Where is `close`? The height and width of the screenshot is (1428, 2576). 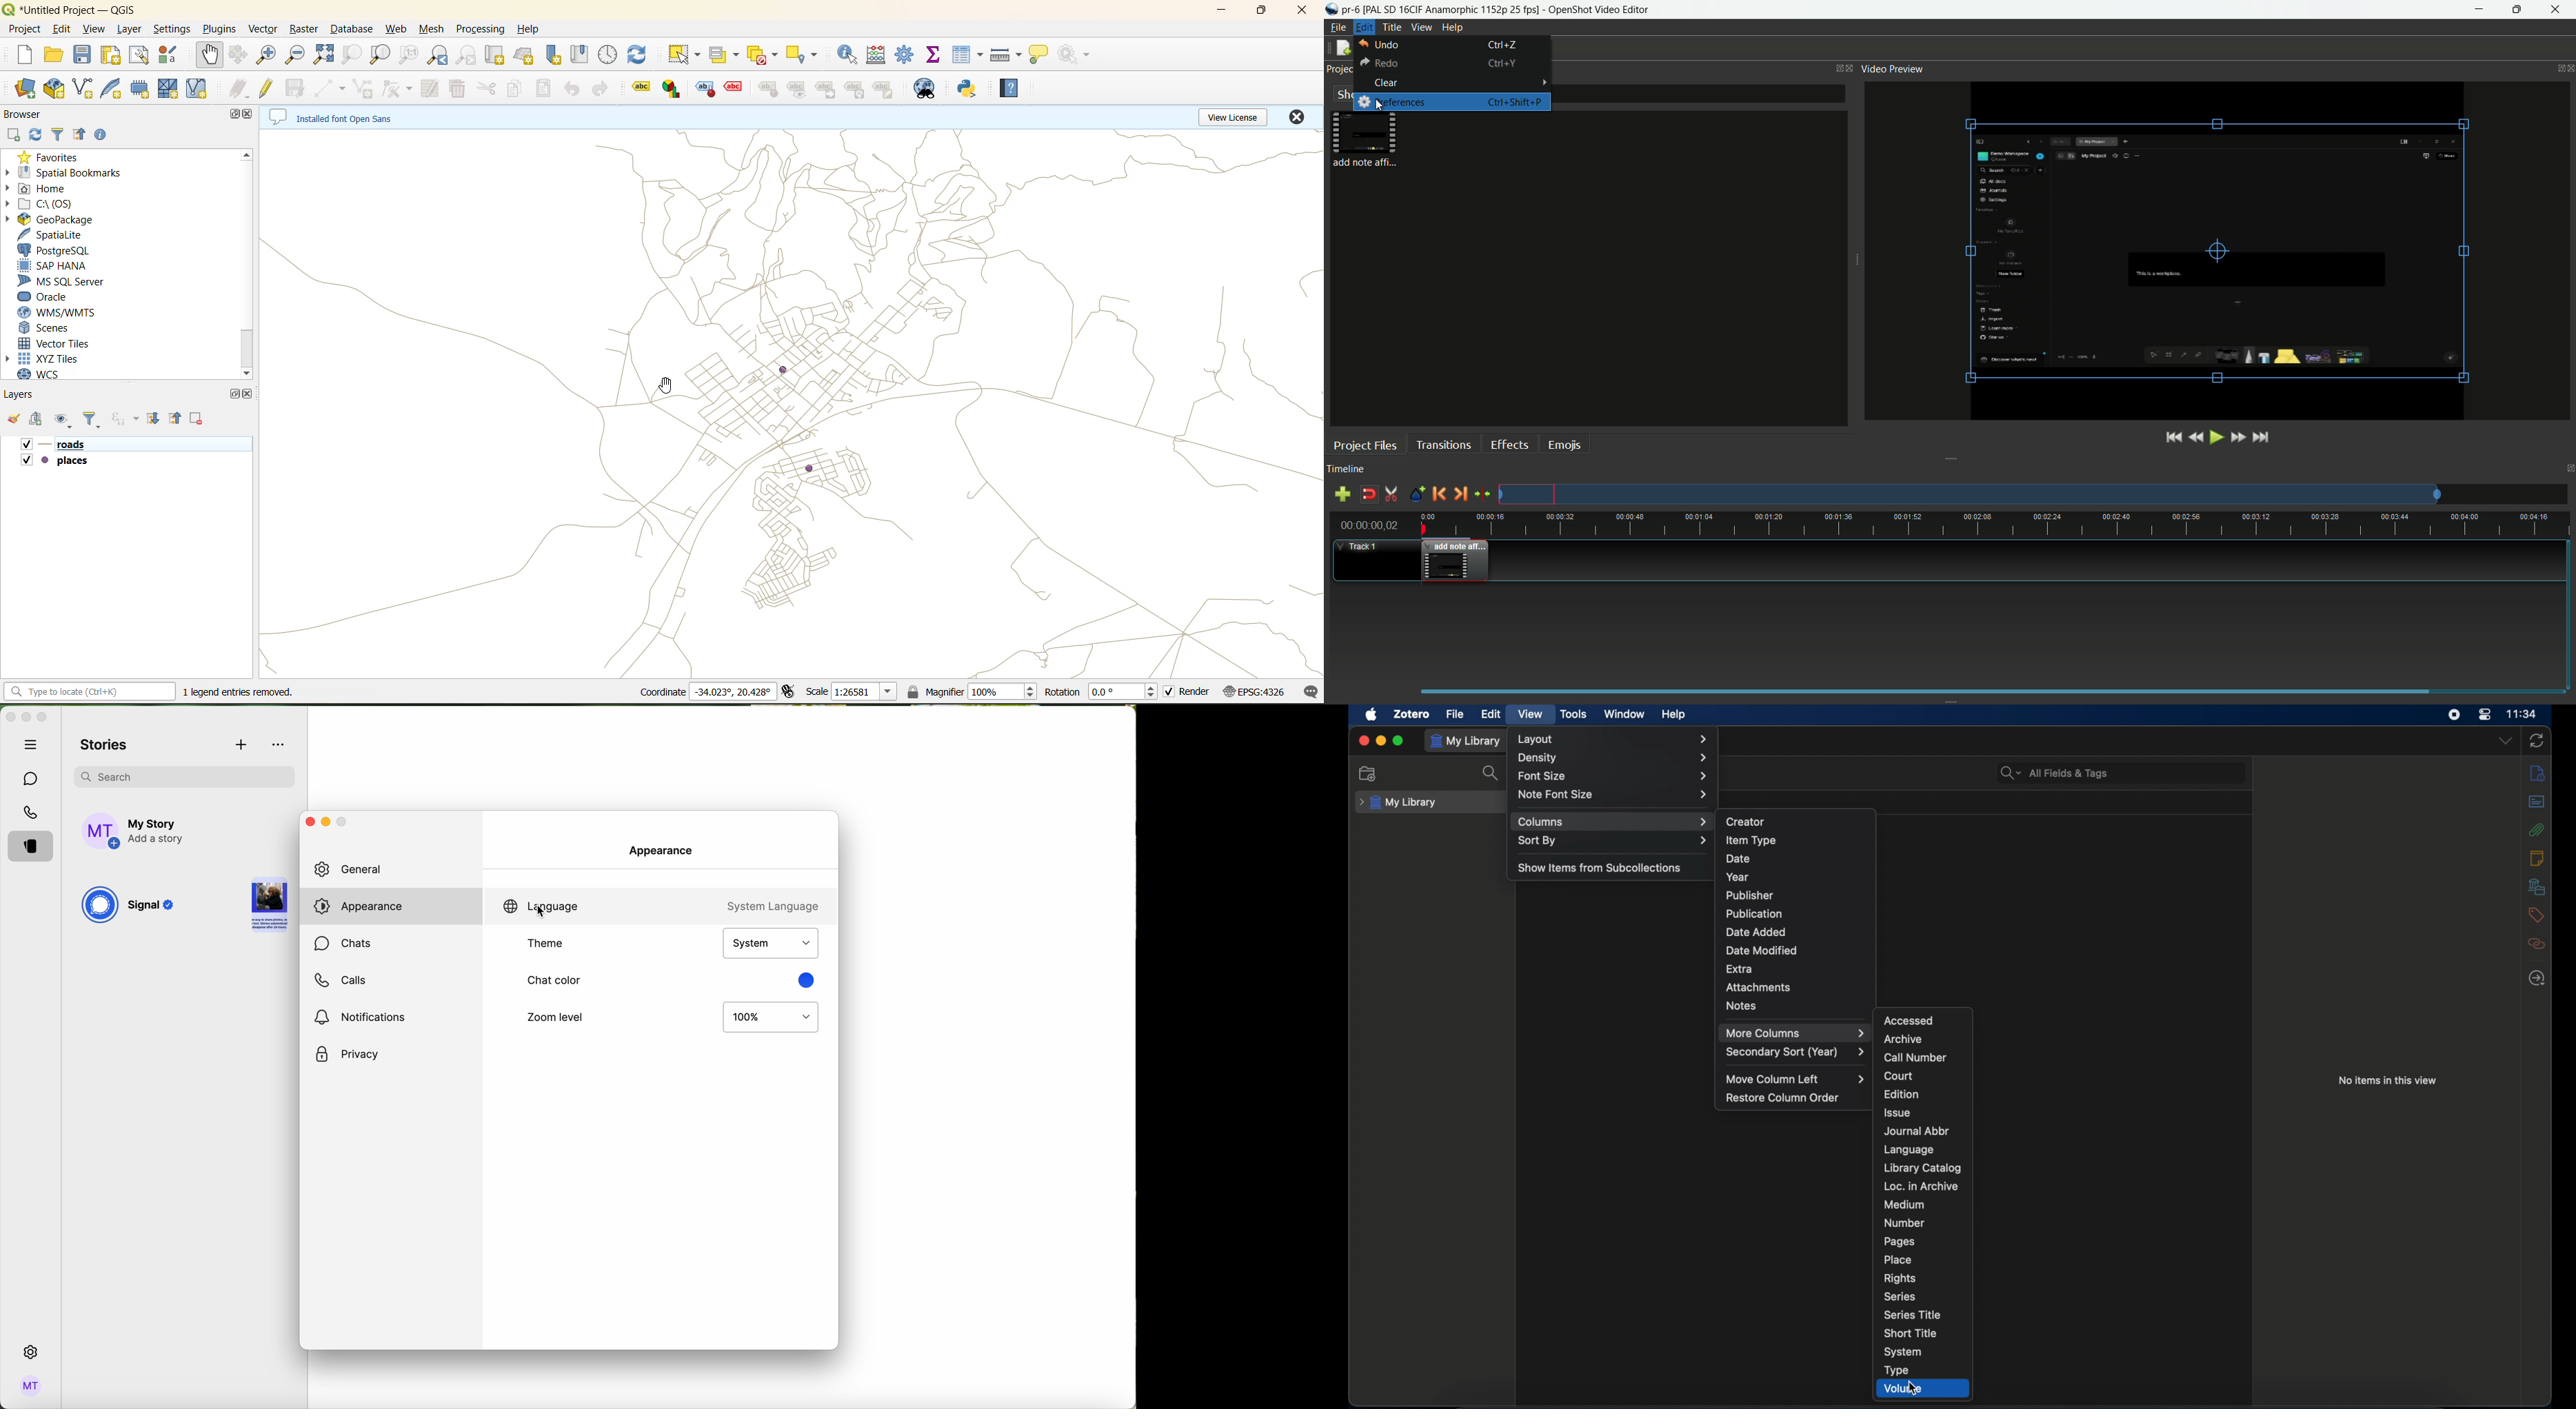 close is located at coordinates (250, 395).